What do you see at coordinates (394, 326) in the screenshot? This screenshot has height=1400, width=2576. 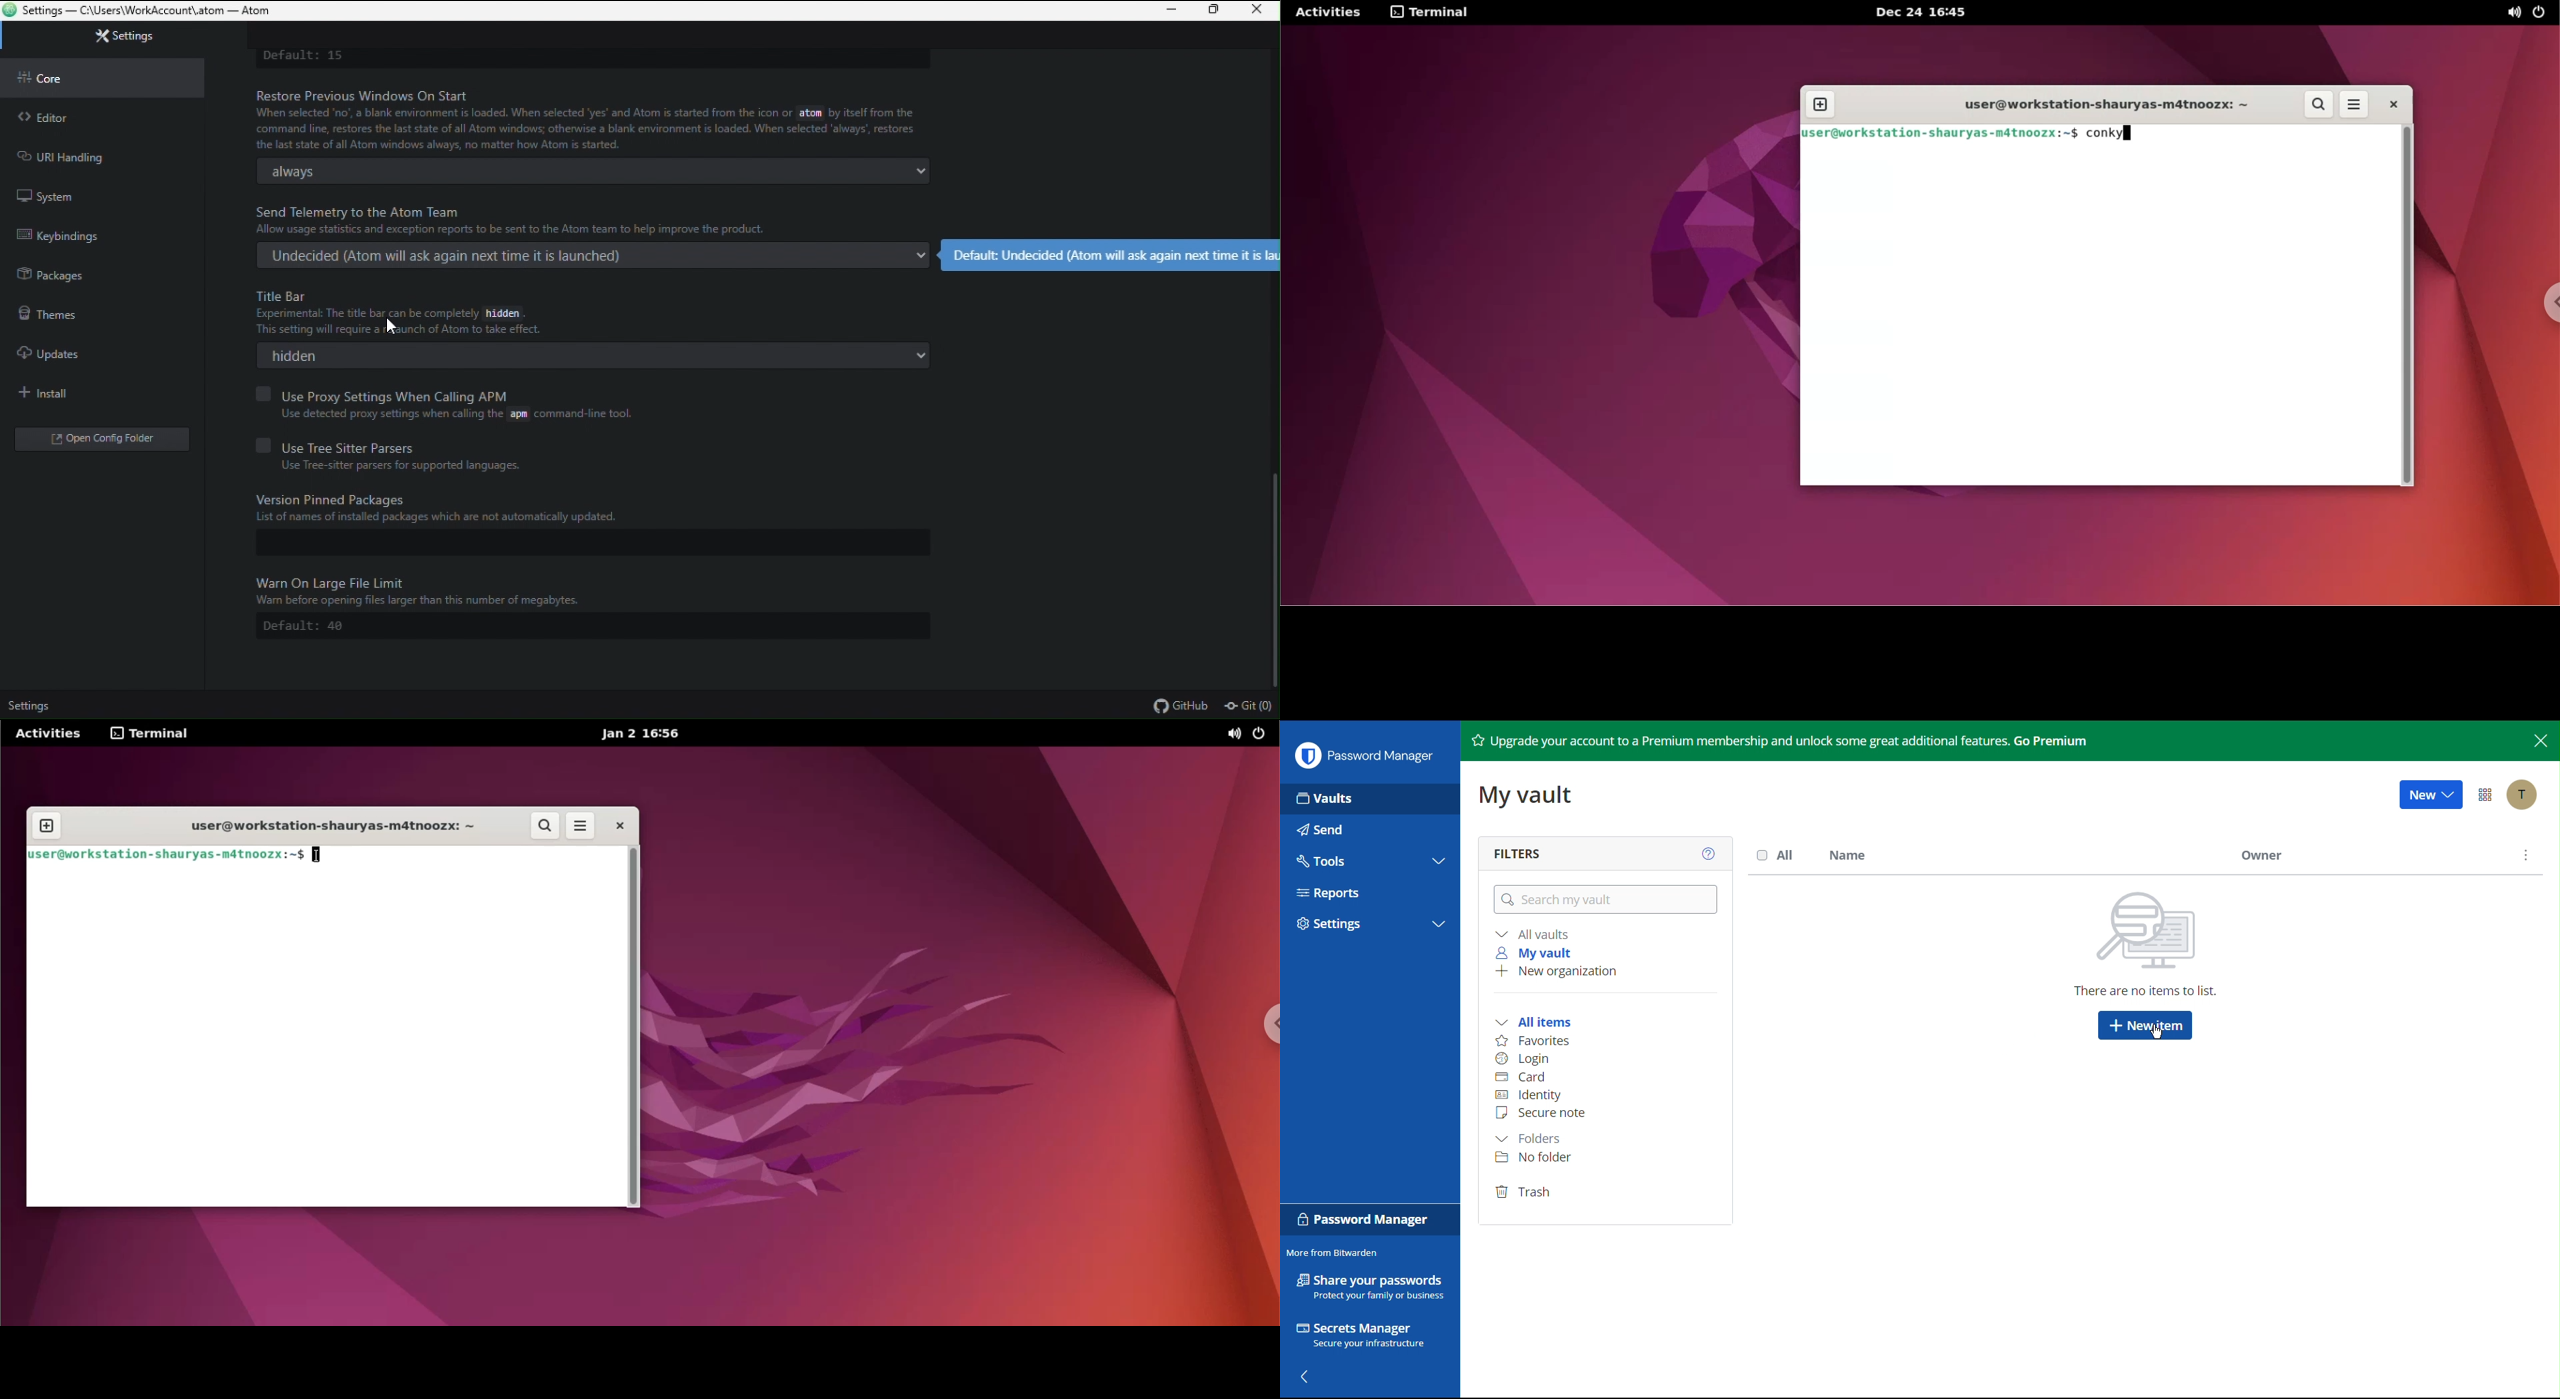 I see `cursor` at bounding box center [394, 326].